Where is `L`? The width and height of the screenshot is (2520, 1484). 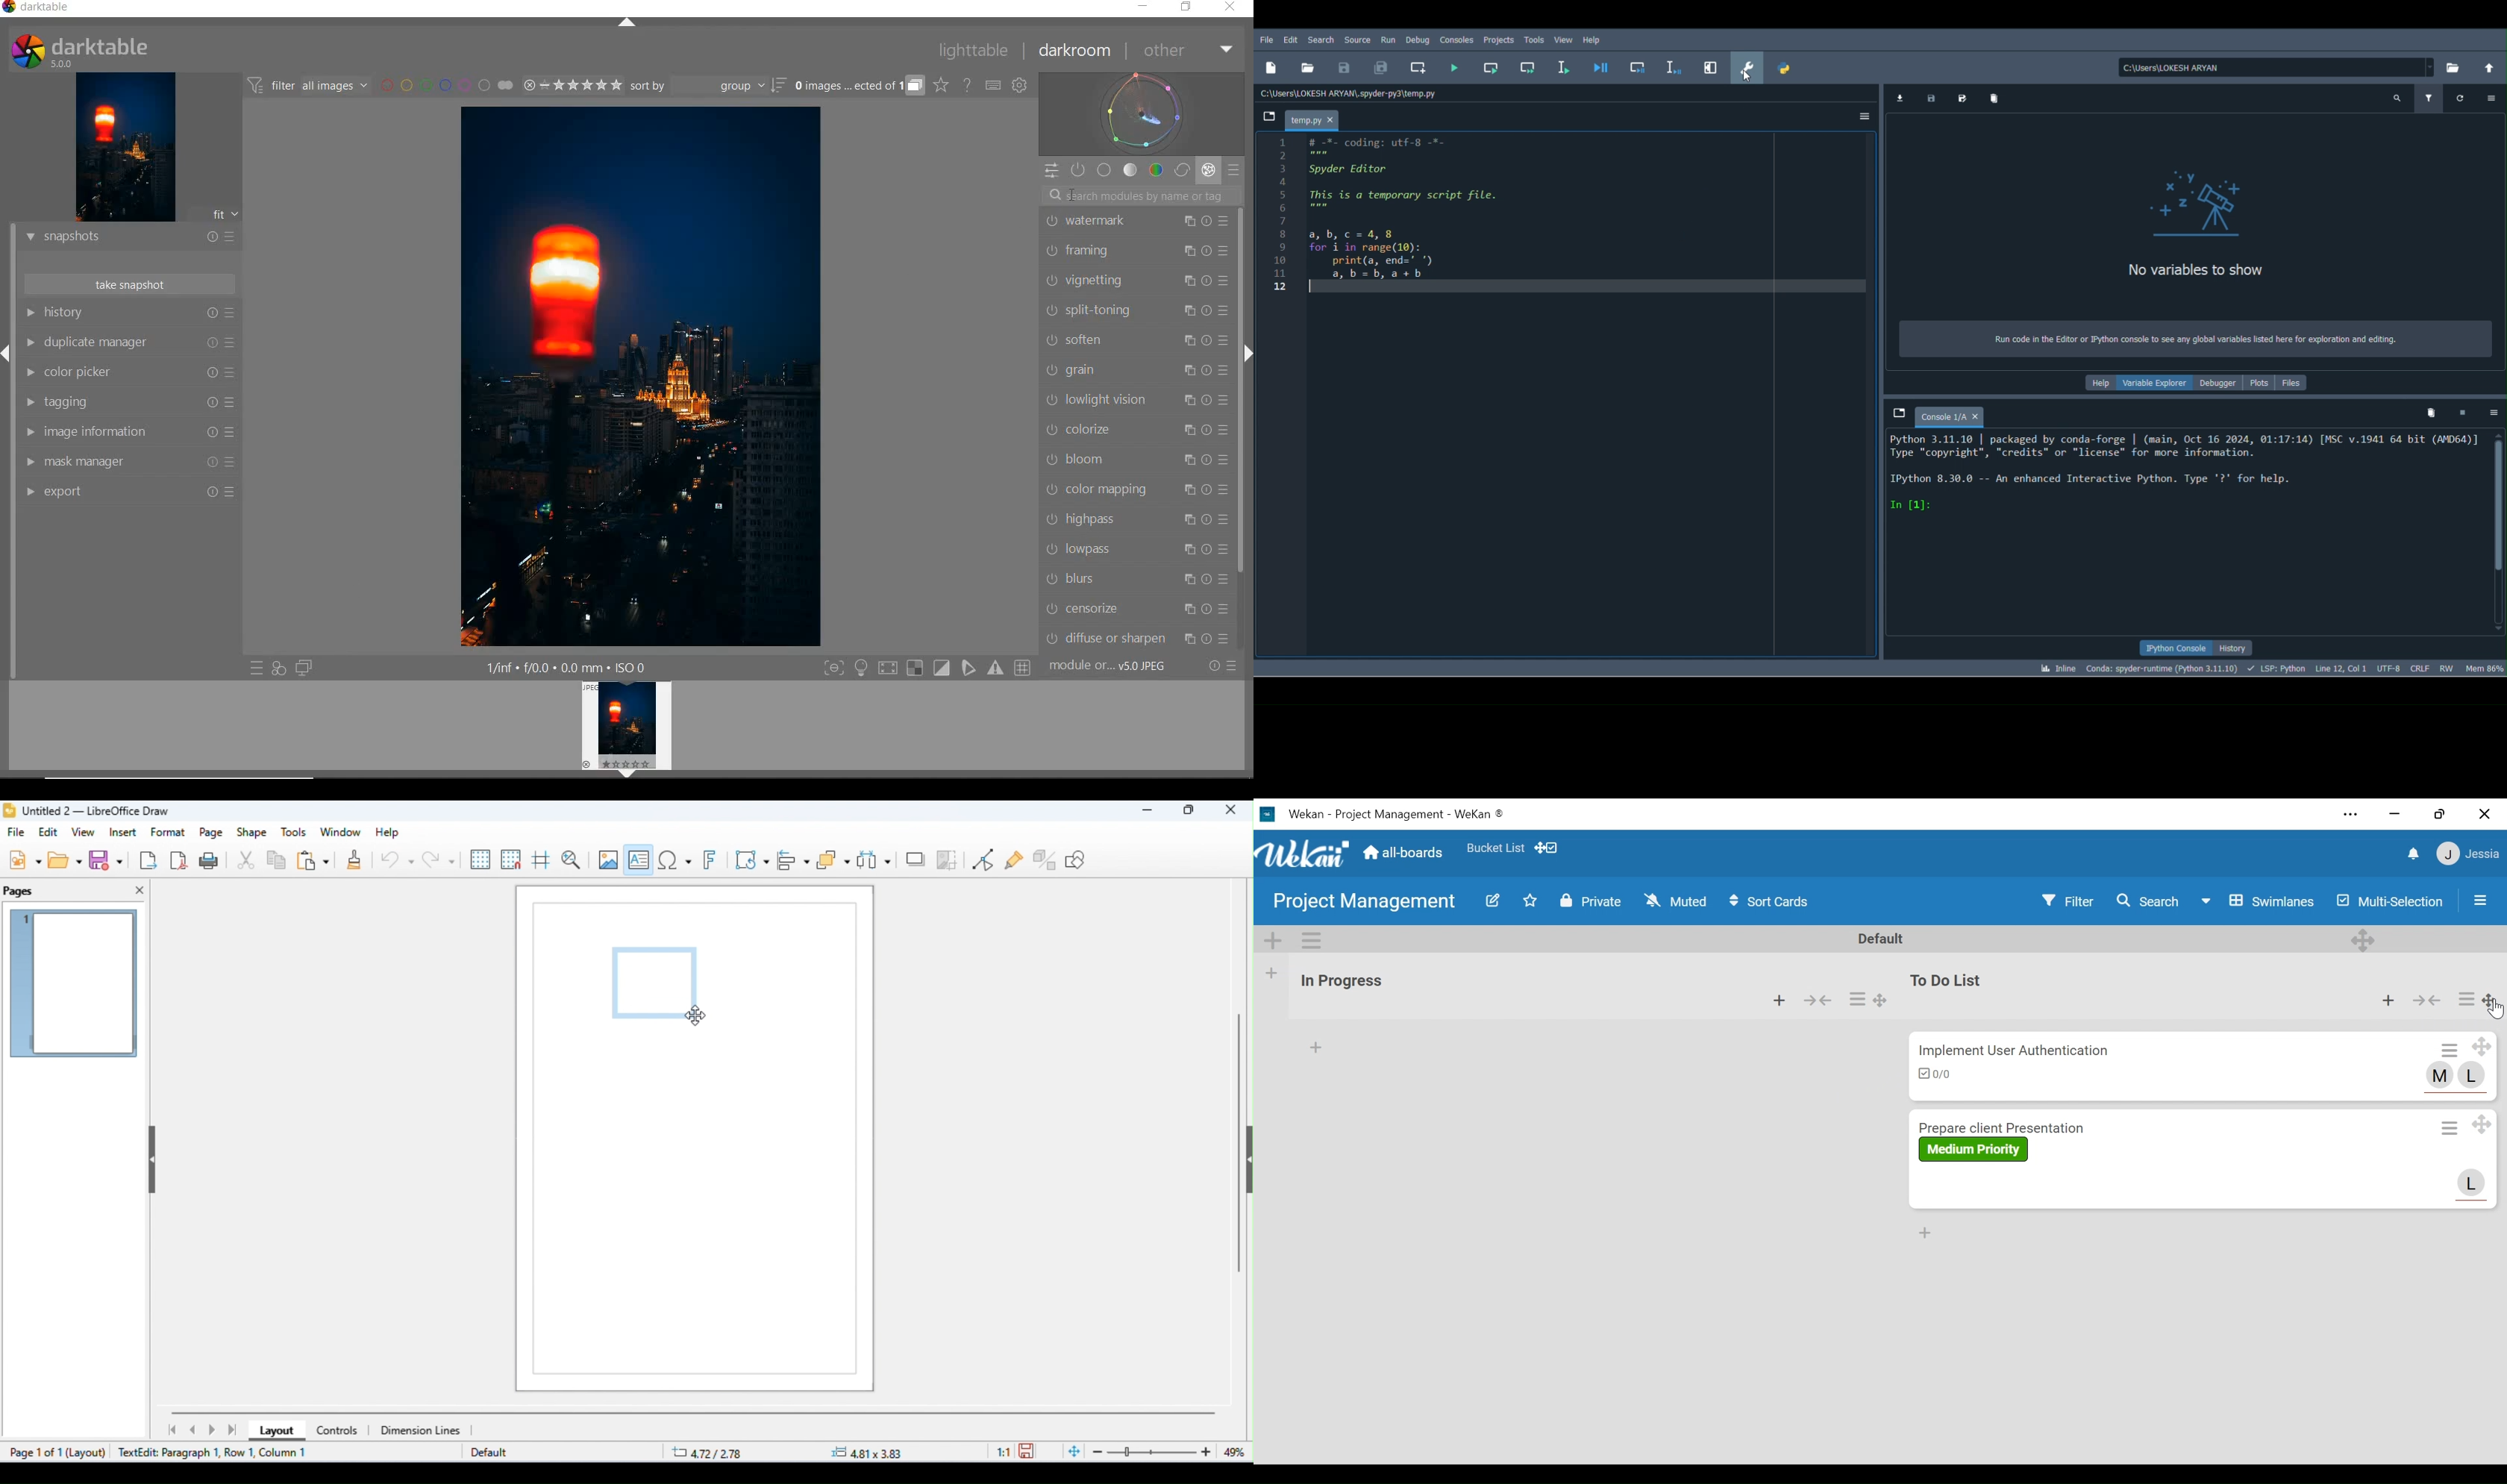 L is located at coordinates (2472, 1075).